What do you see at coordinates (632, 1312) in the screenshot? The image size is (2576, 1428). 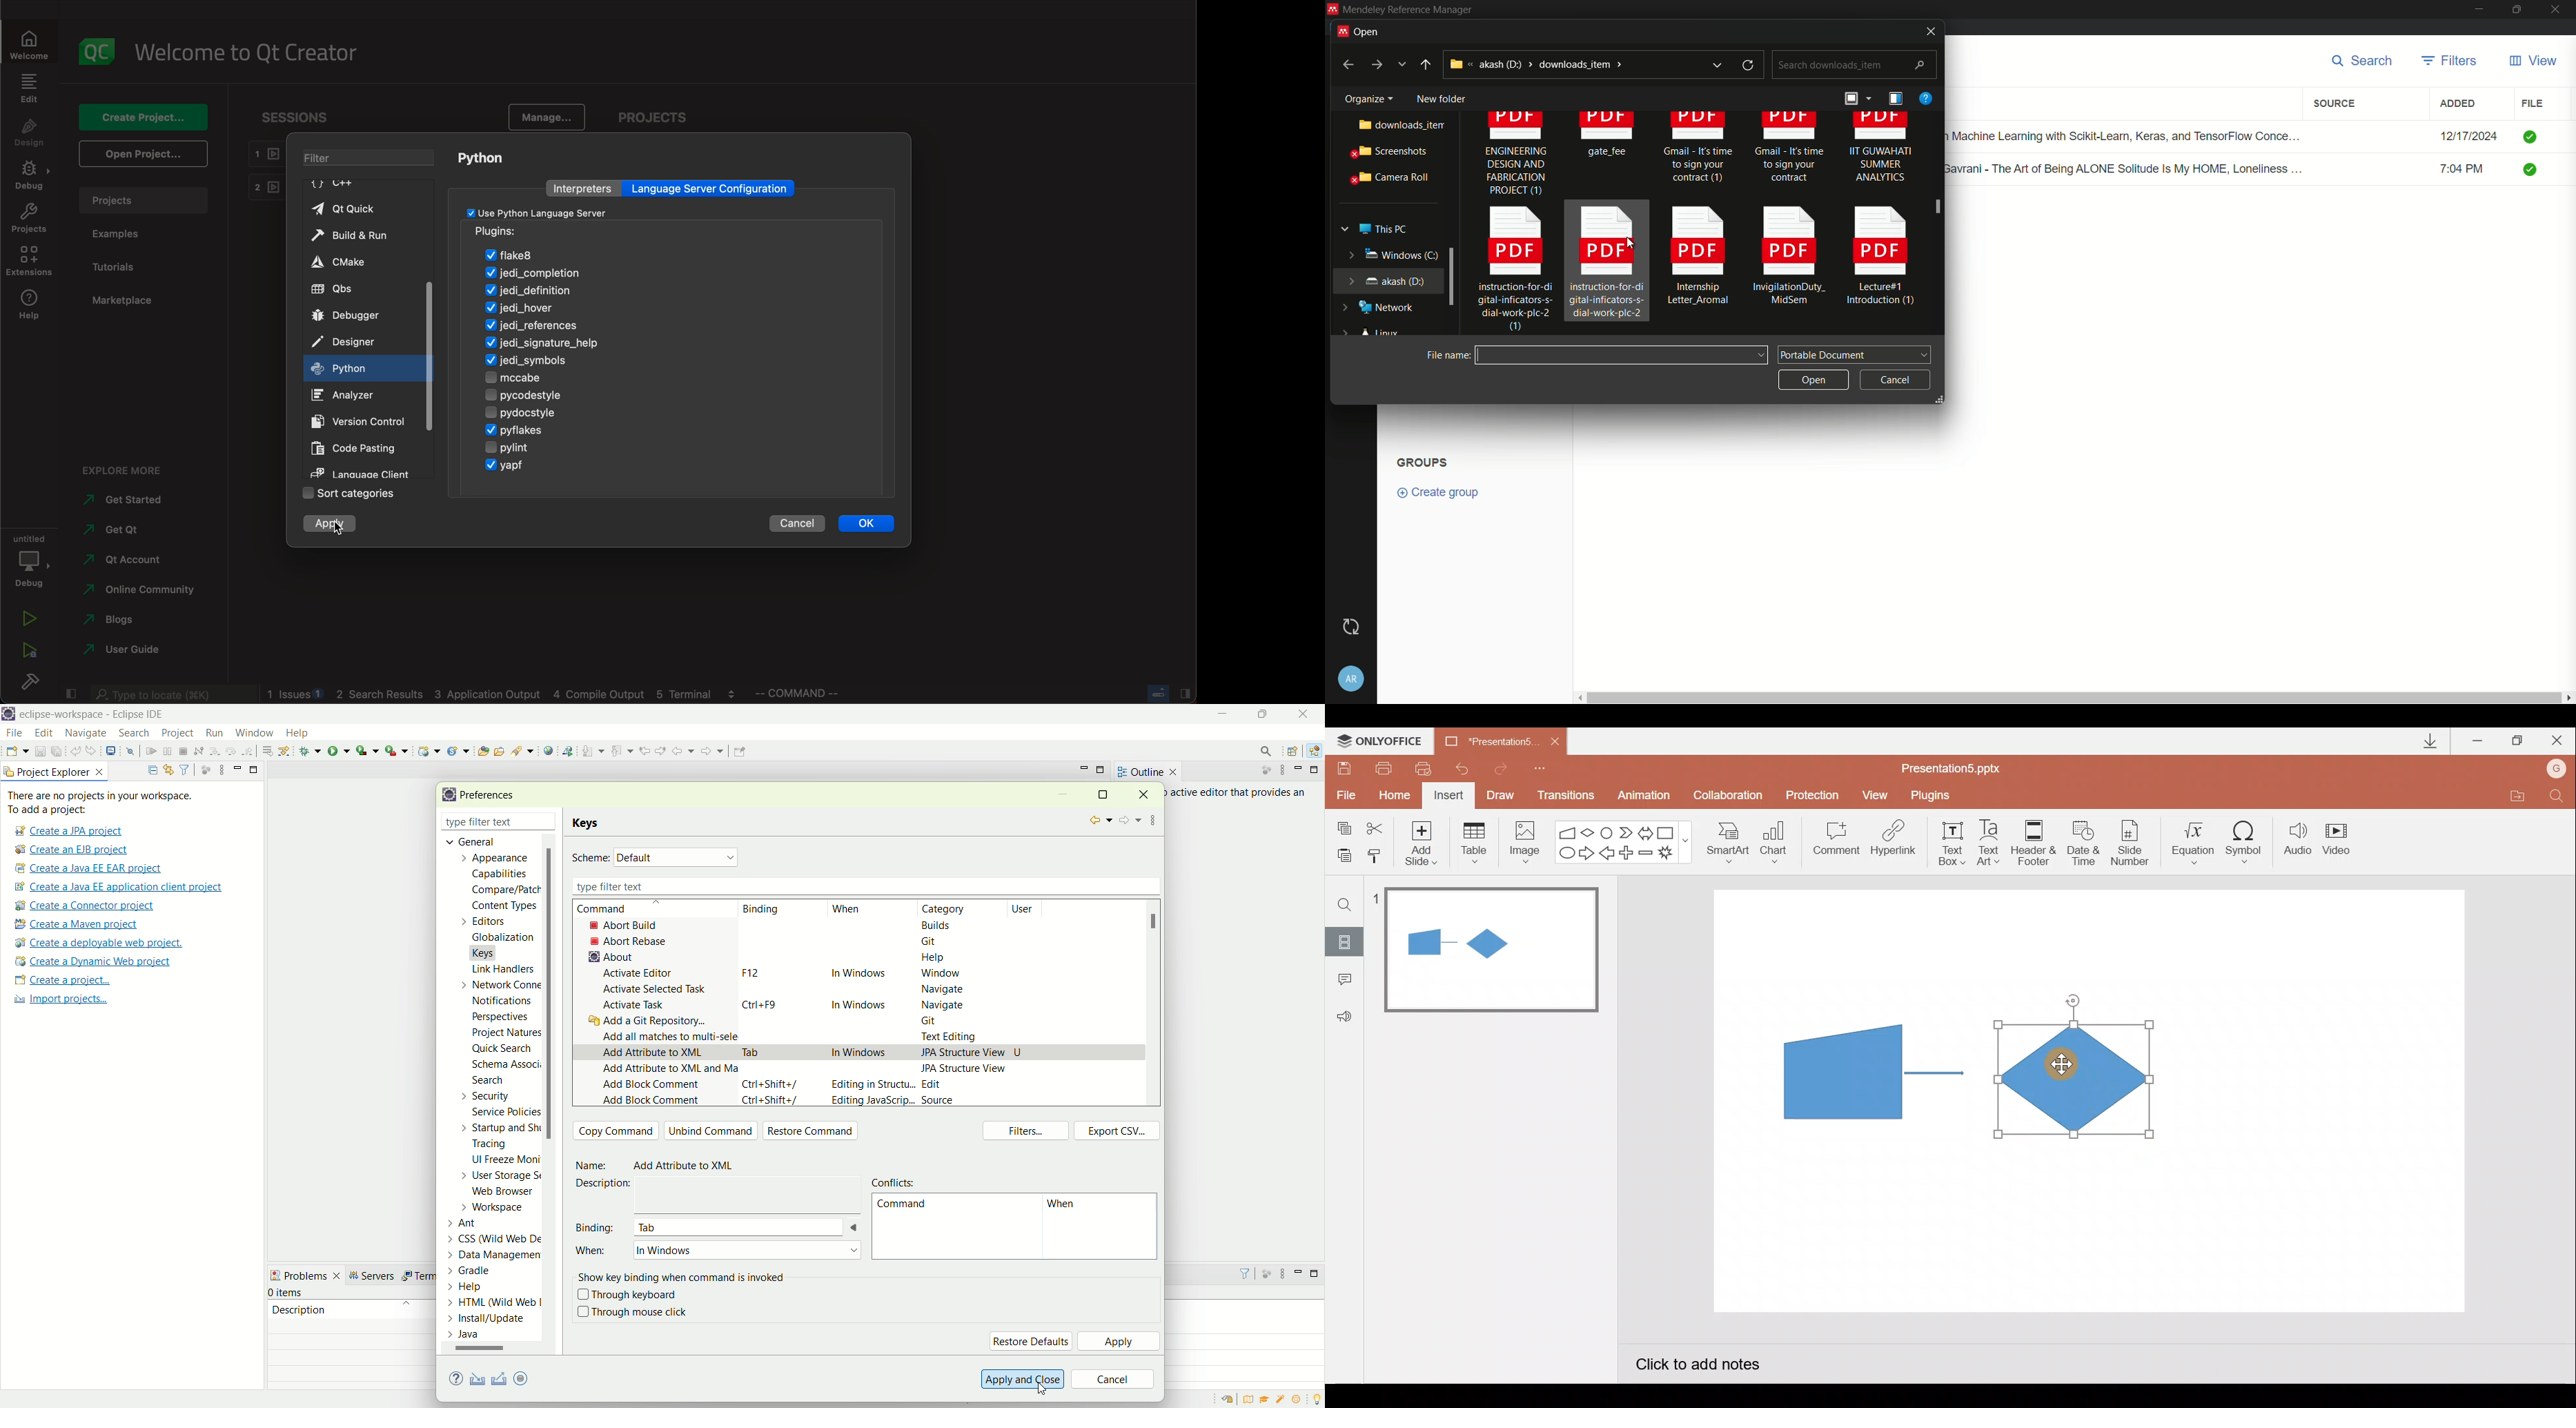 I see `through mouse click` at bounding box center [632, 1312].